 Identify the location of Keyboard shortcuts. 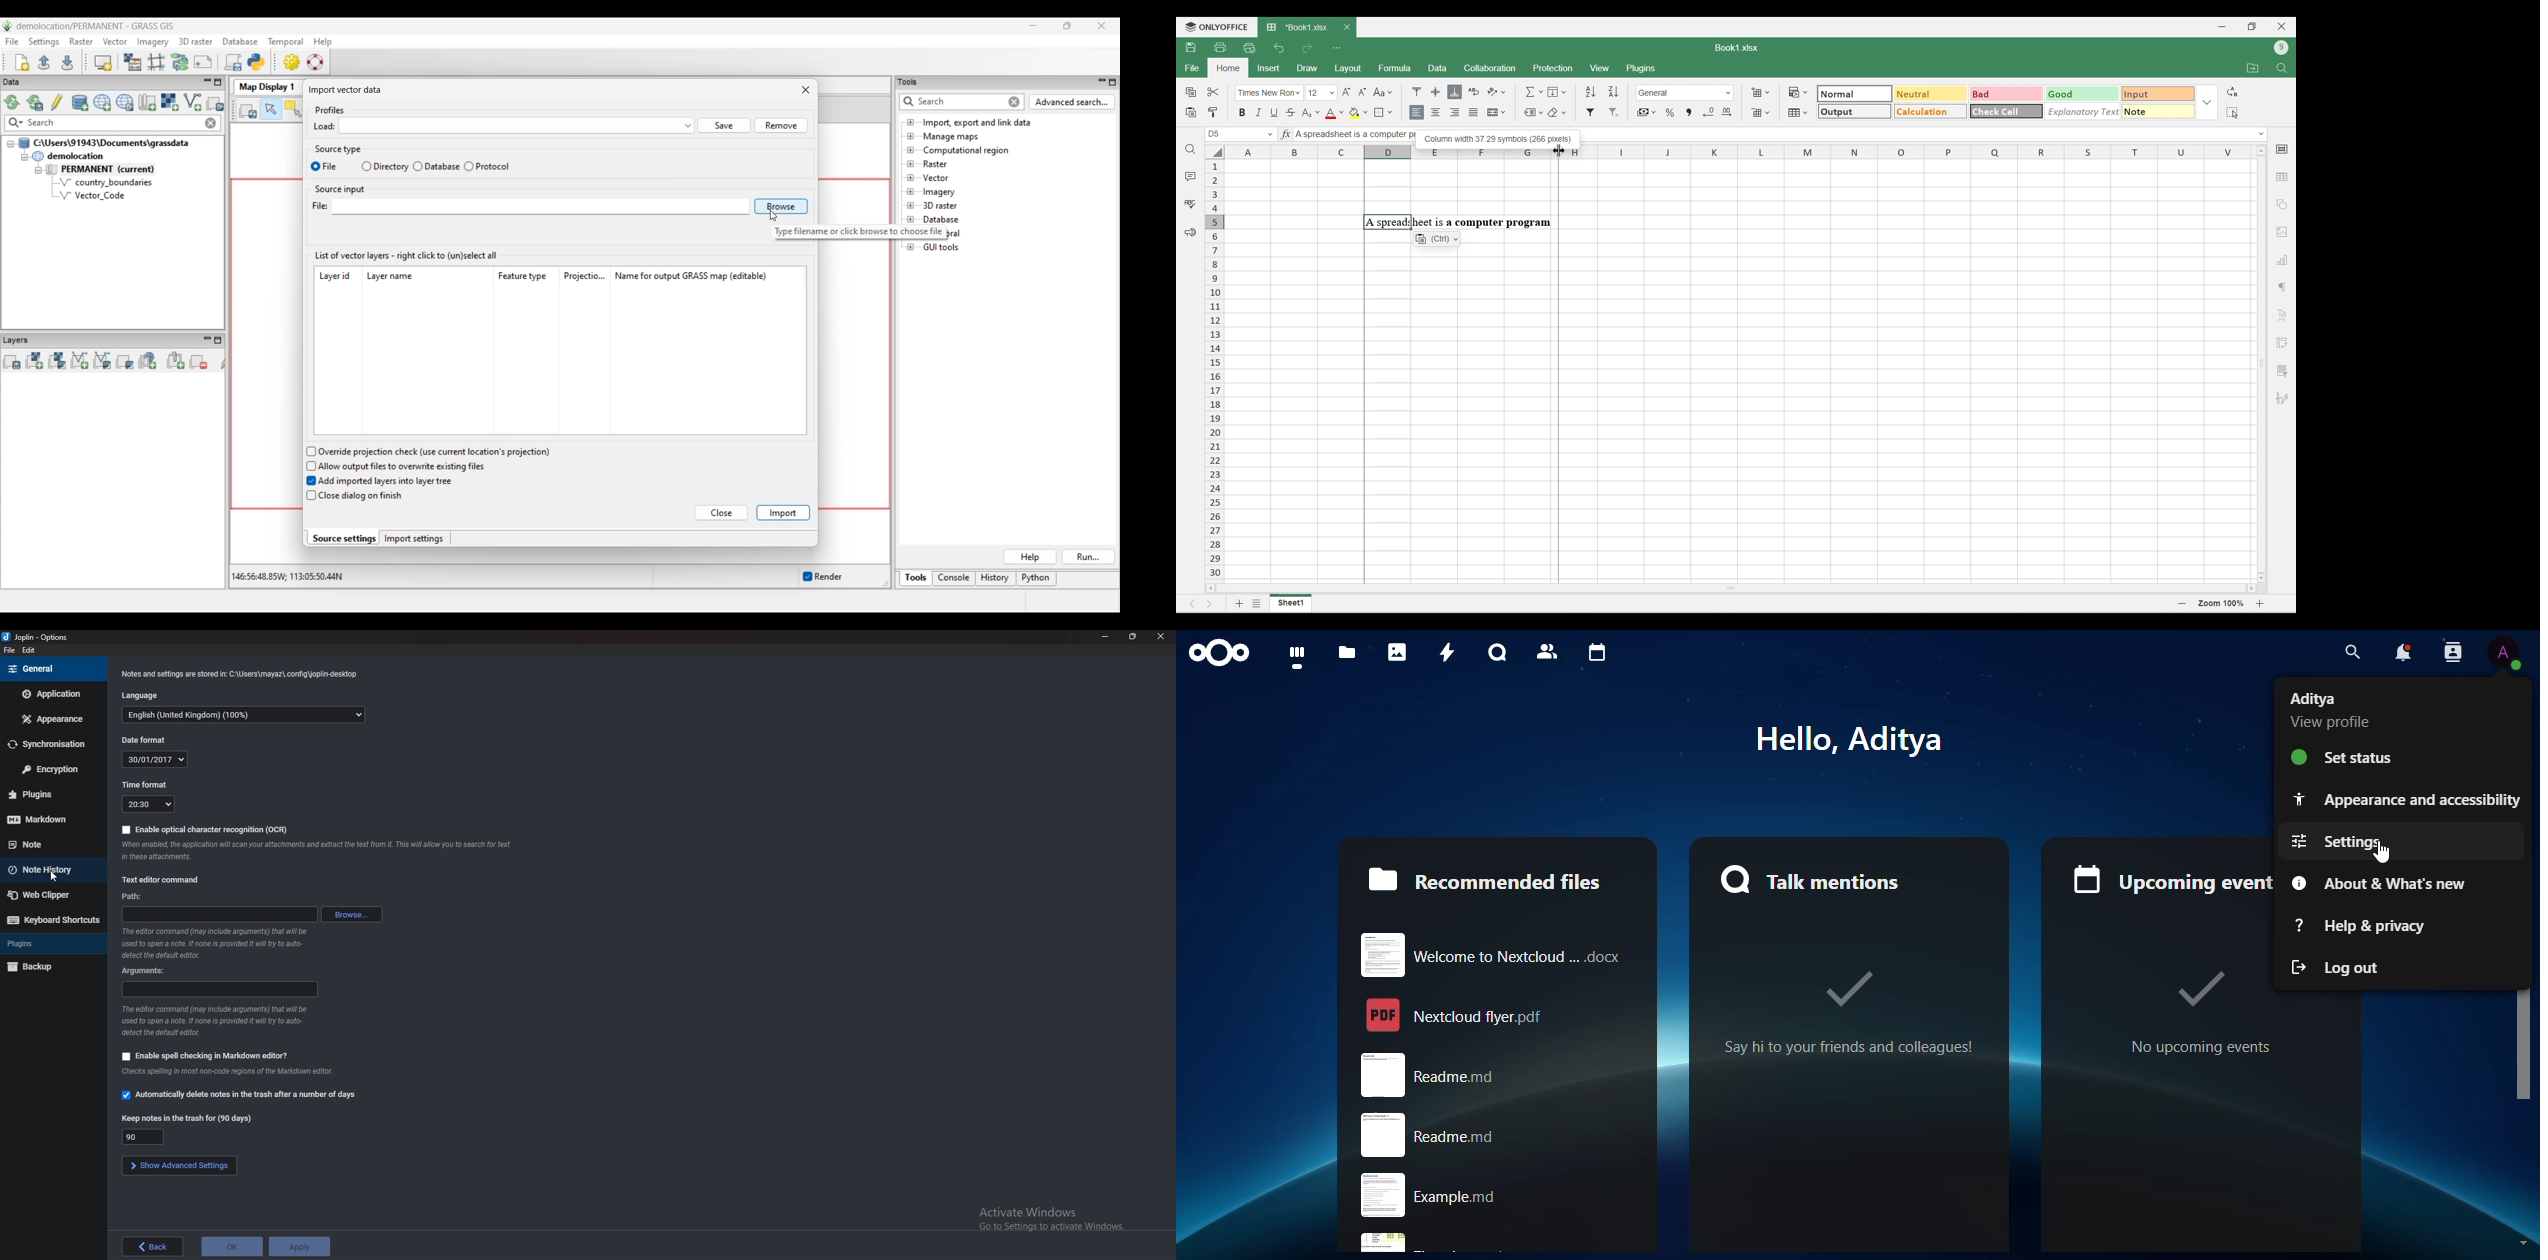
(53, 920).